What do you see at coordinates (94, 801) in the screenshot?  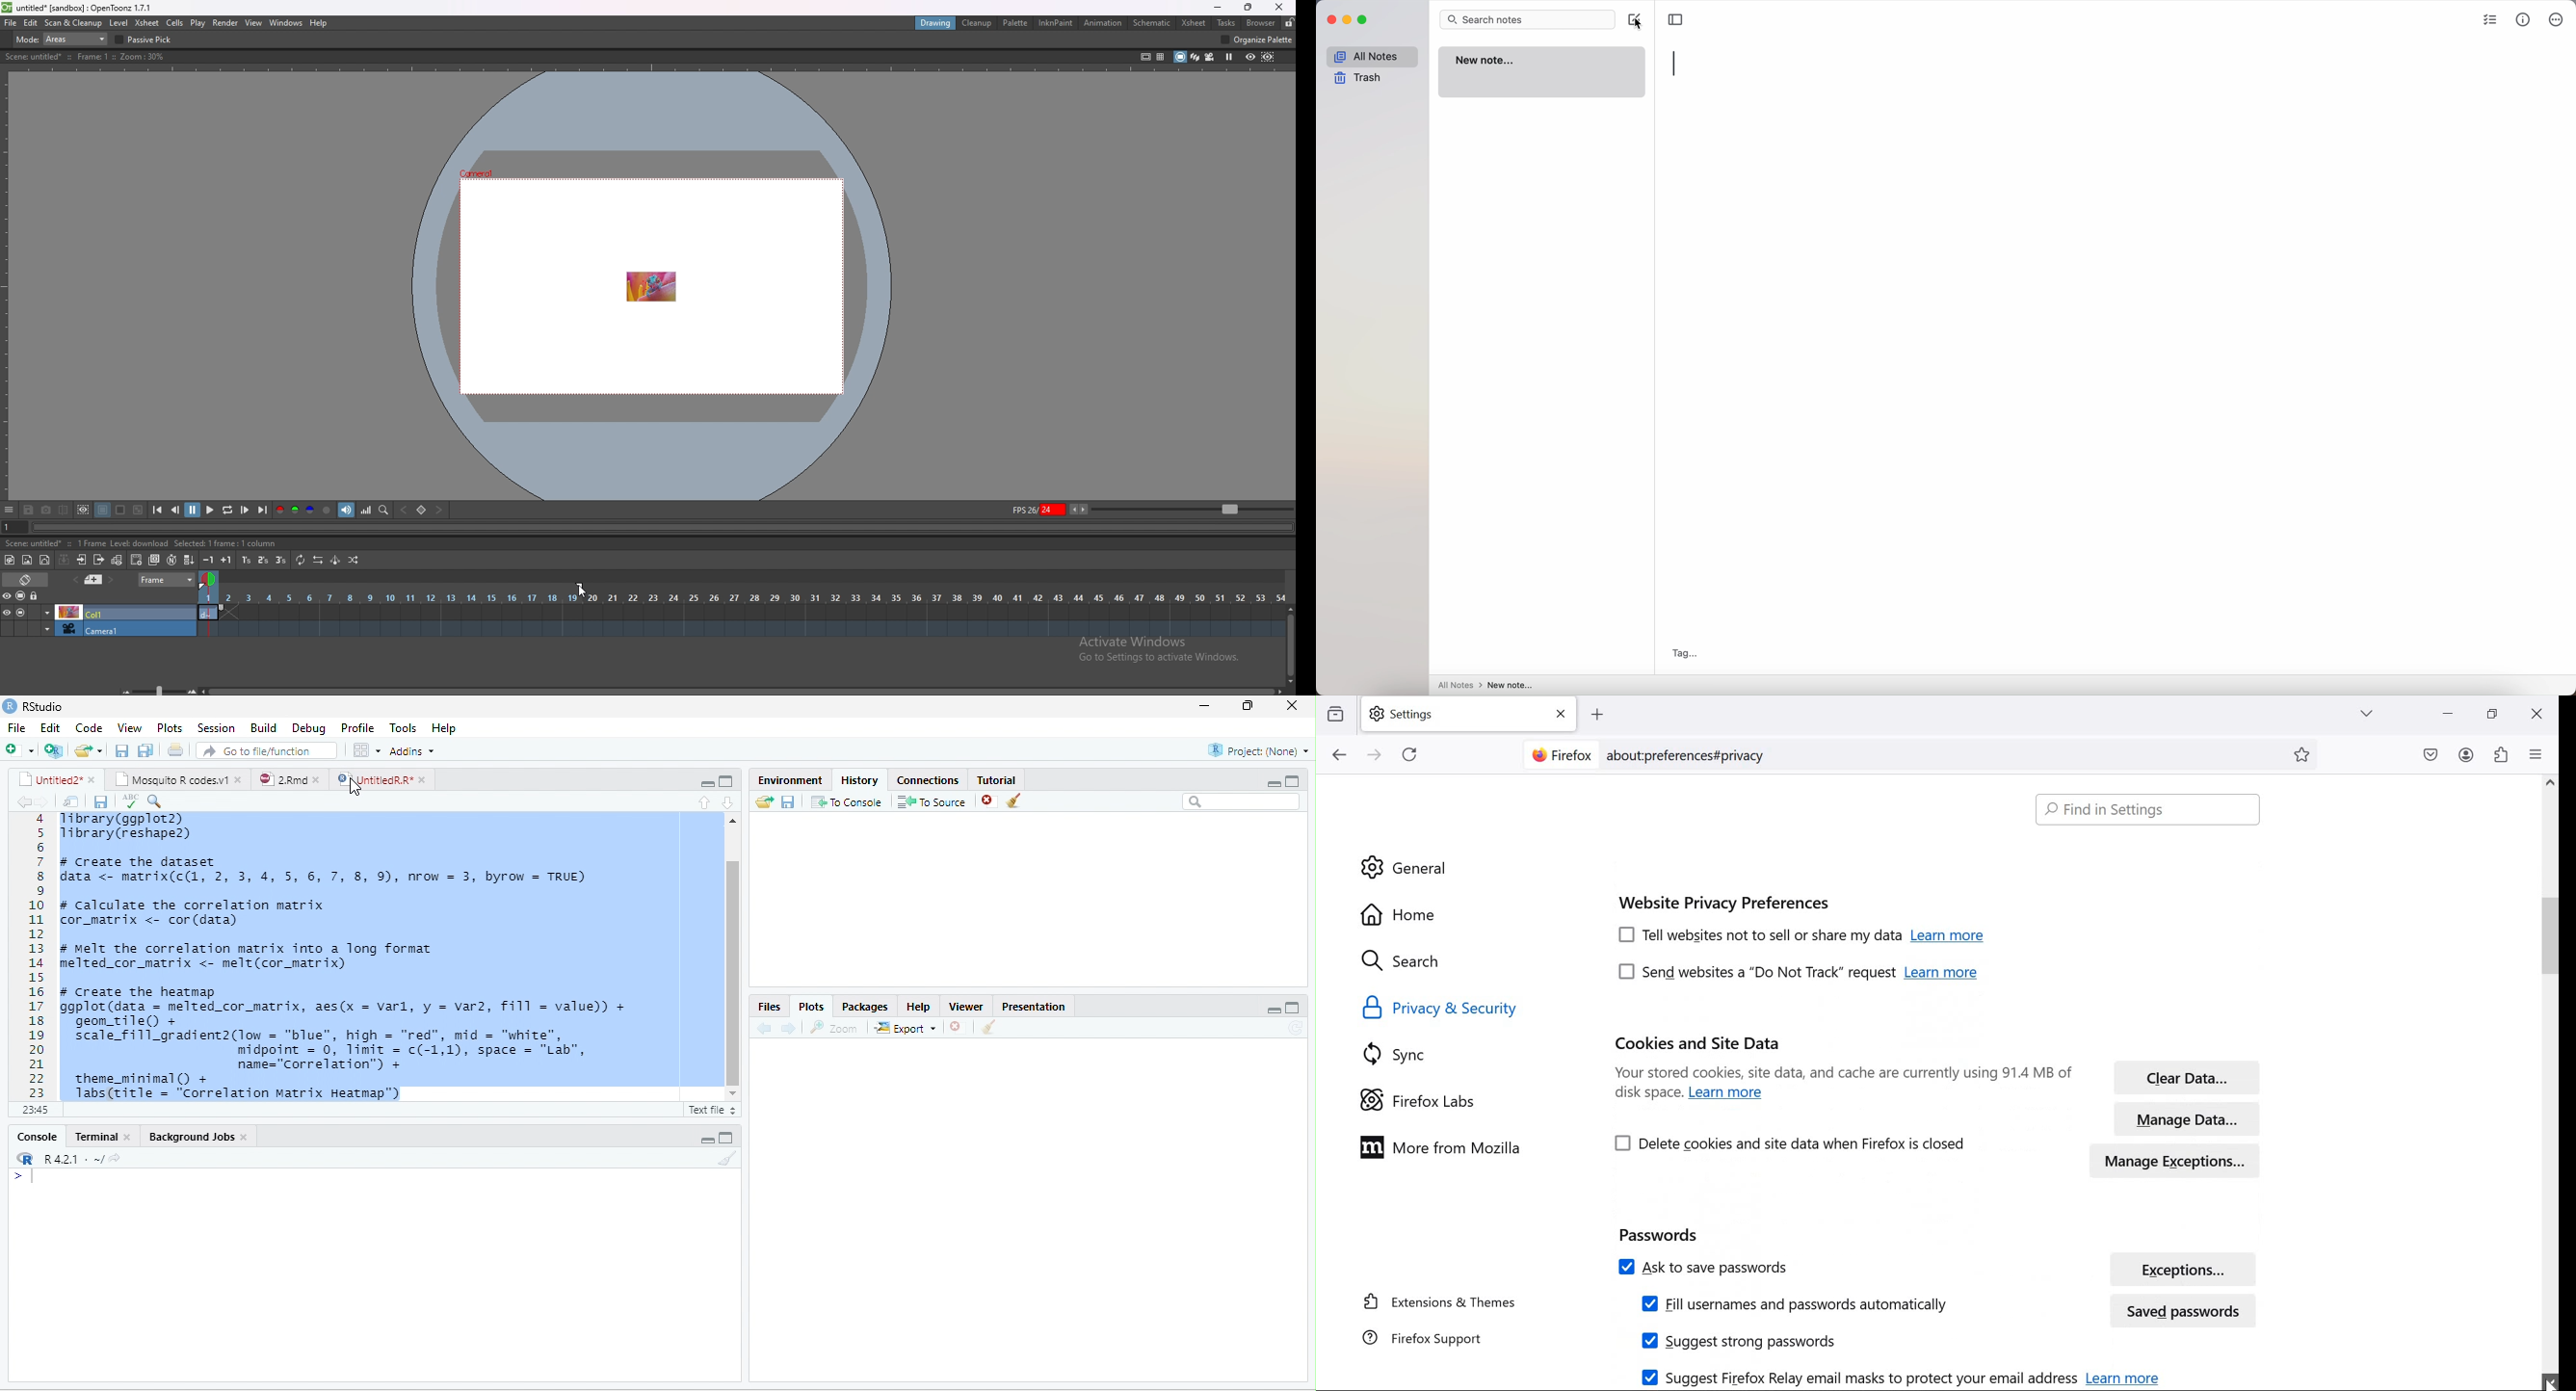 I see `save` at bounding box center [94, 801].